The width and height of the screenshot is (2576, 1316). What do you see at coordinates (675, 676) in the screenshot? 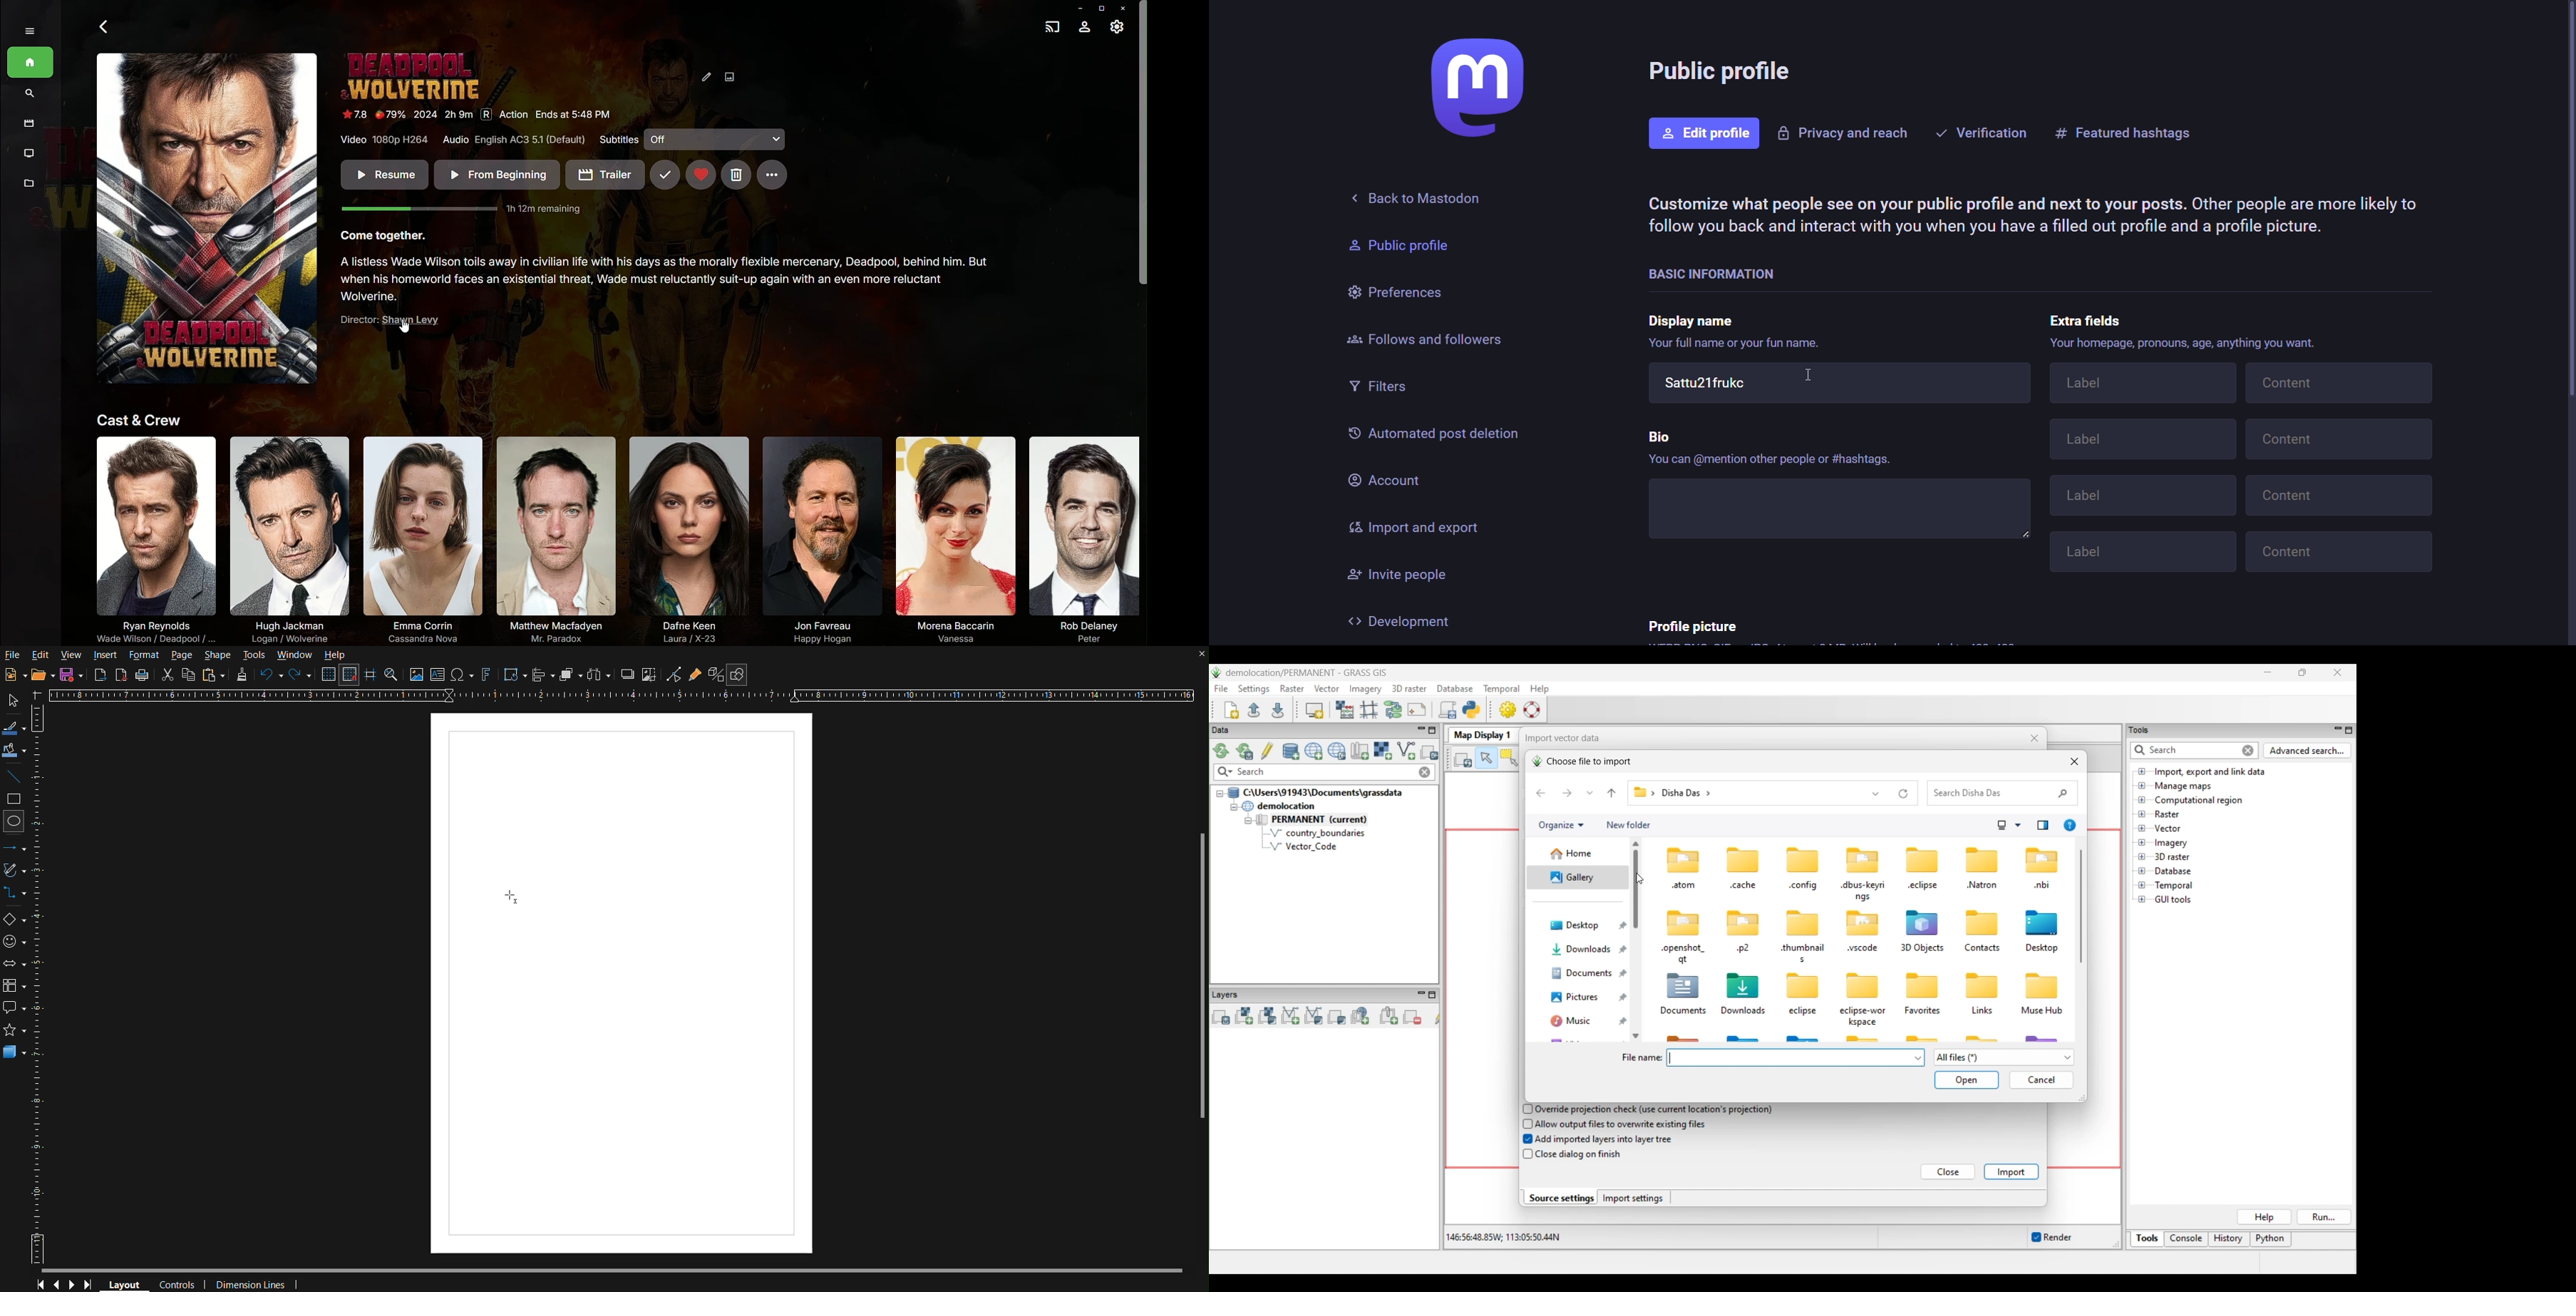
I see `Toggle Point Edit Mode` at bounding box center [675, 676].